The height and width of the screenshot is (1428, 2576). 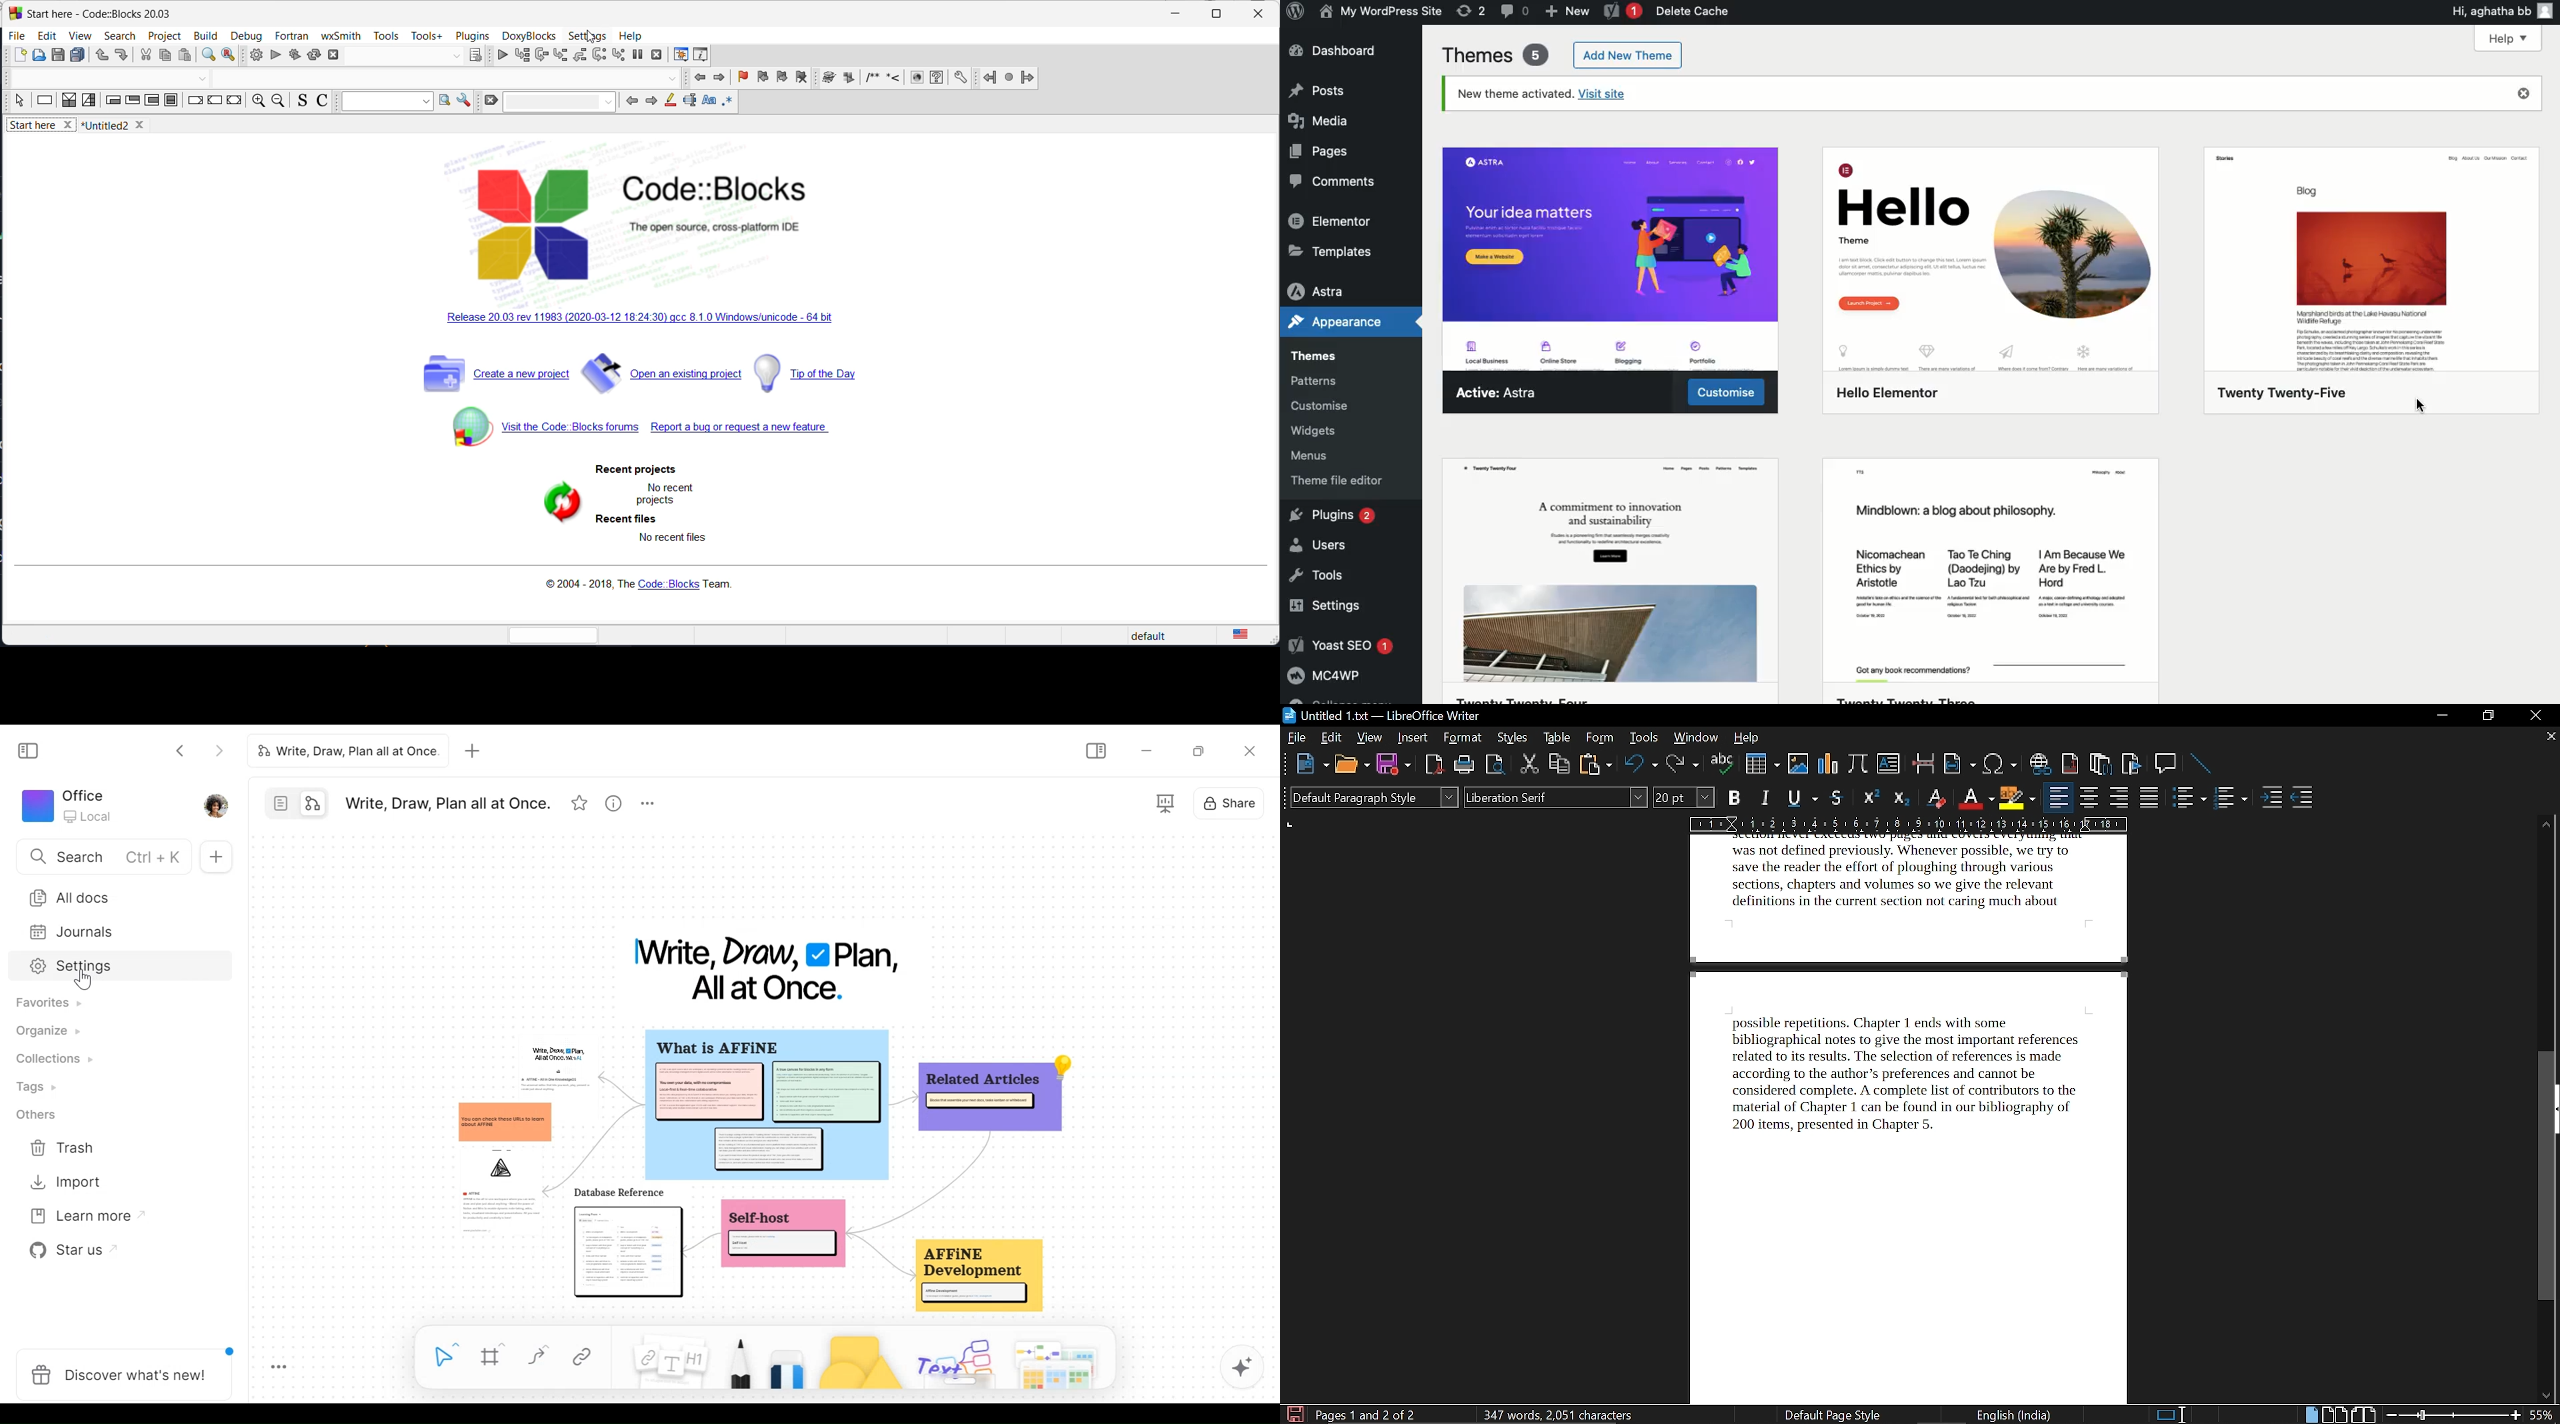 What do you see at coordinates (1567, 12) in the screenshot?
I see `New` at bounding box center [1567, 12].